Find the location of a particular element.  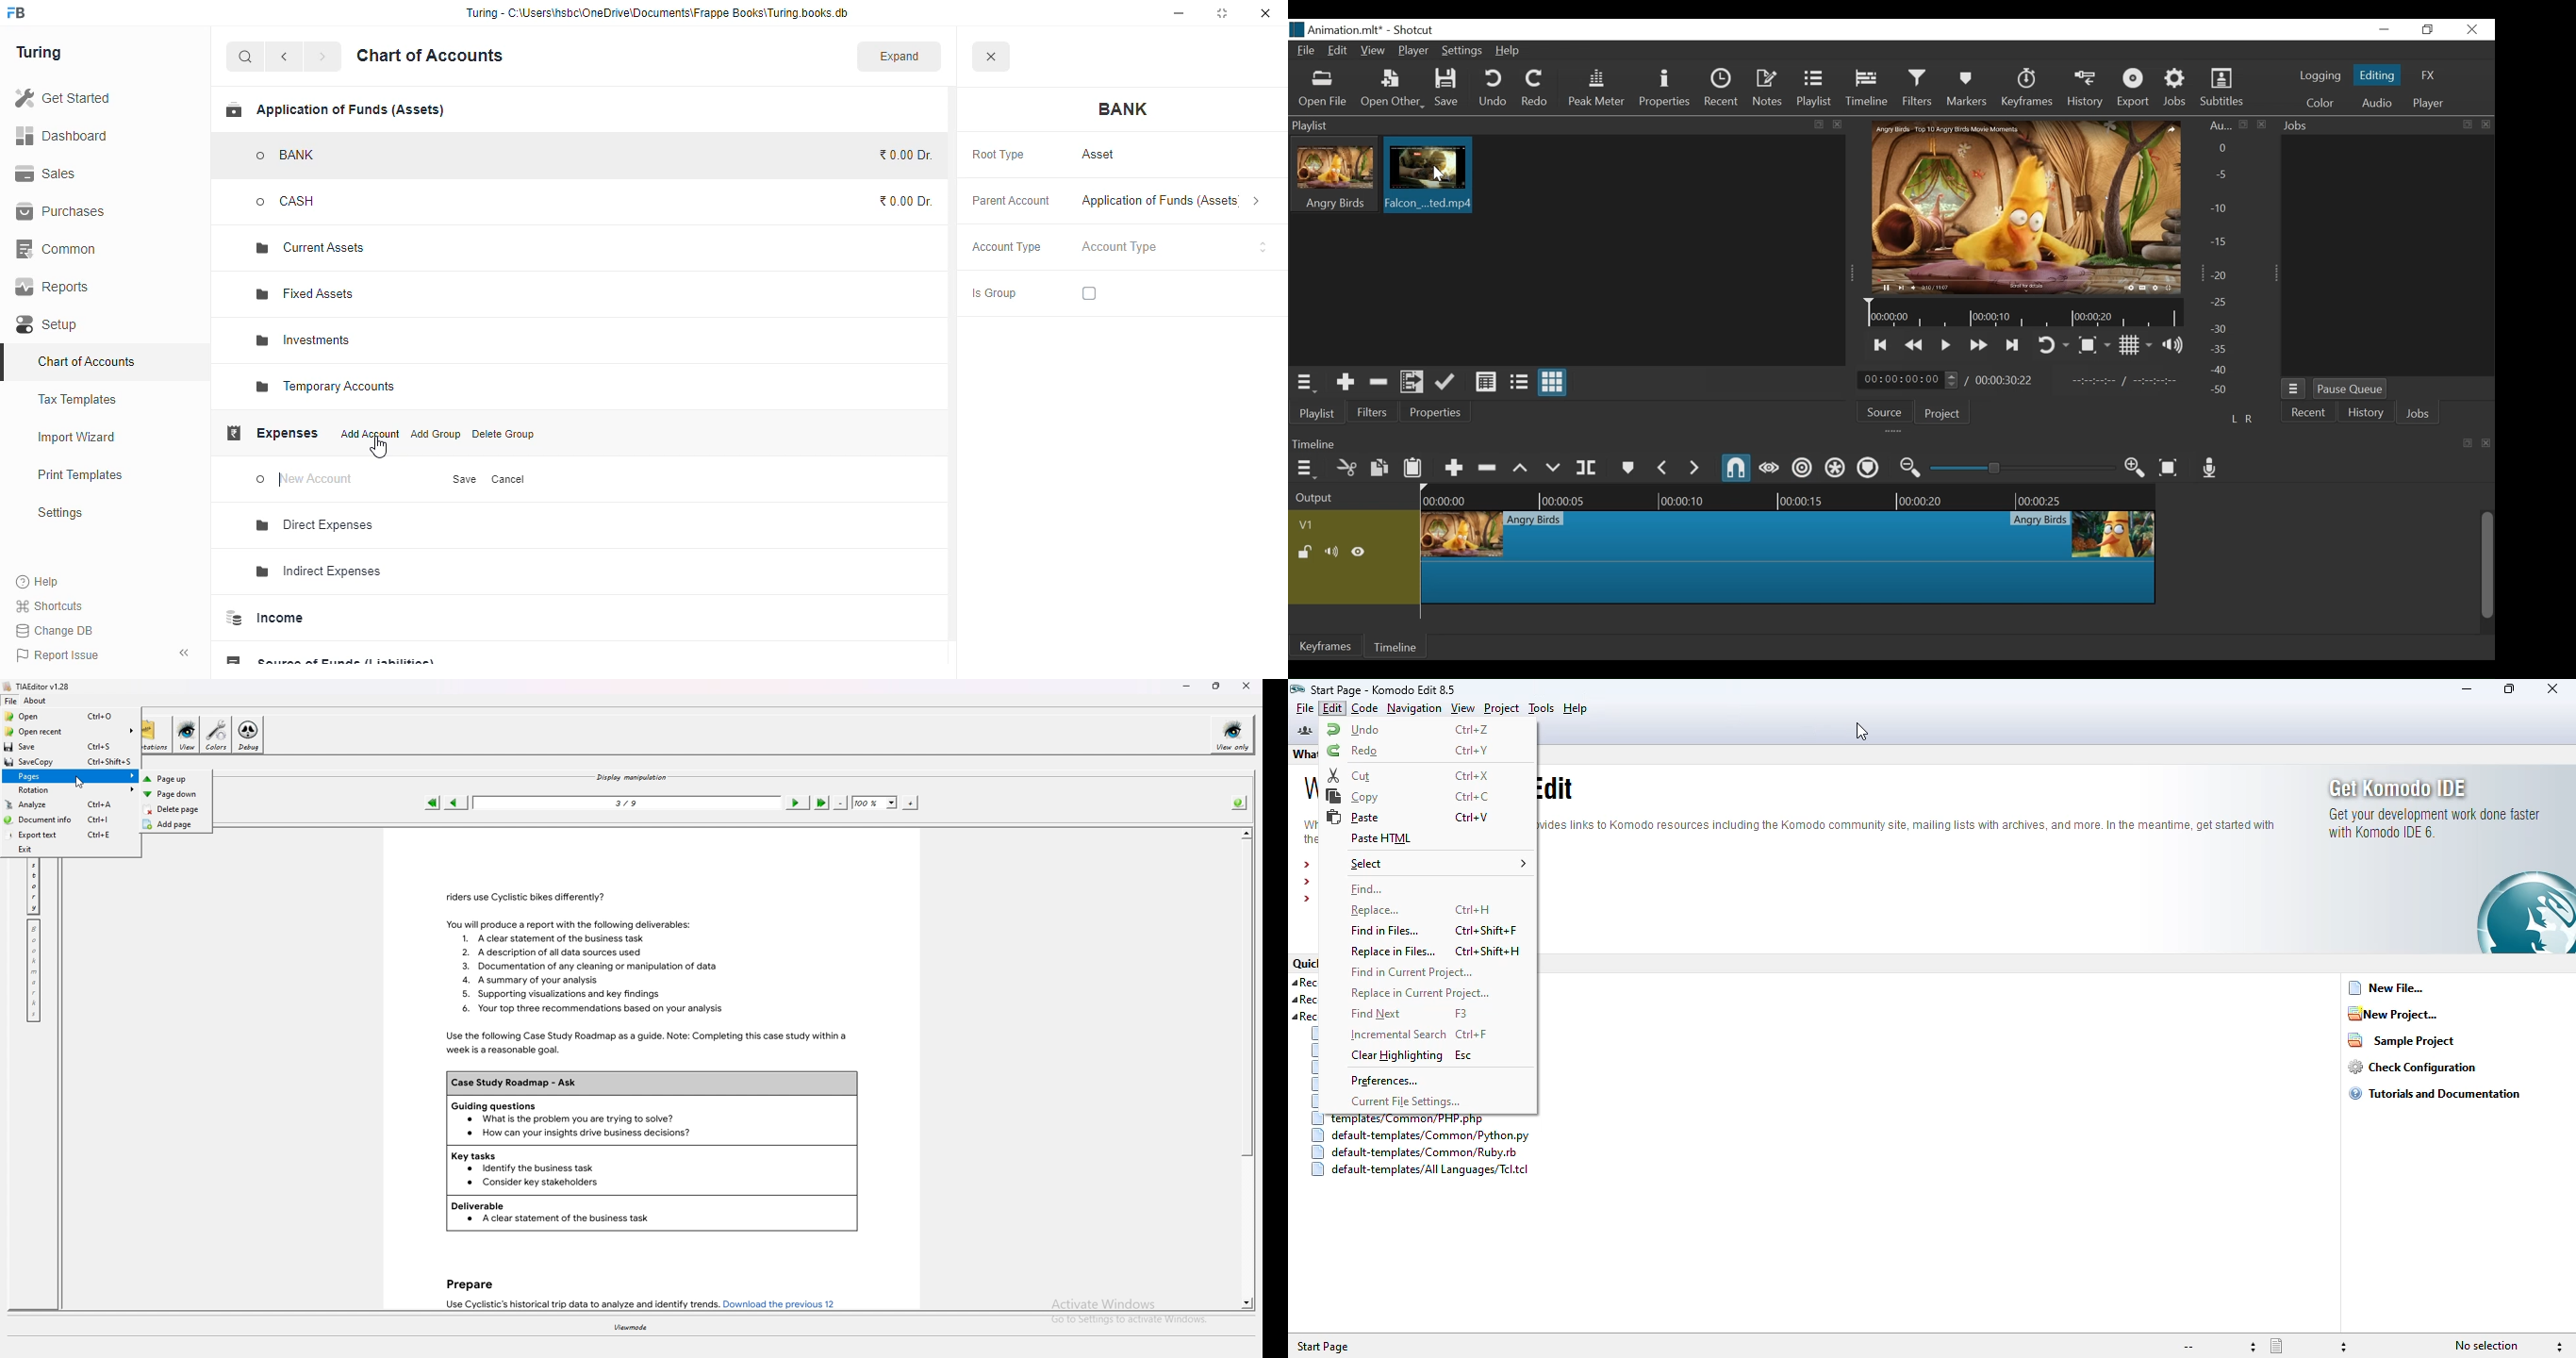

Marker is located at coordinates (1627, 466).